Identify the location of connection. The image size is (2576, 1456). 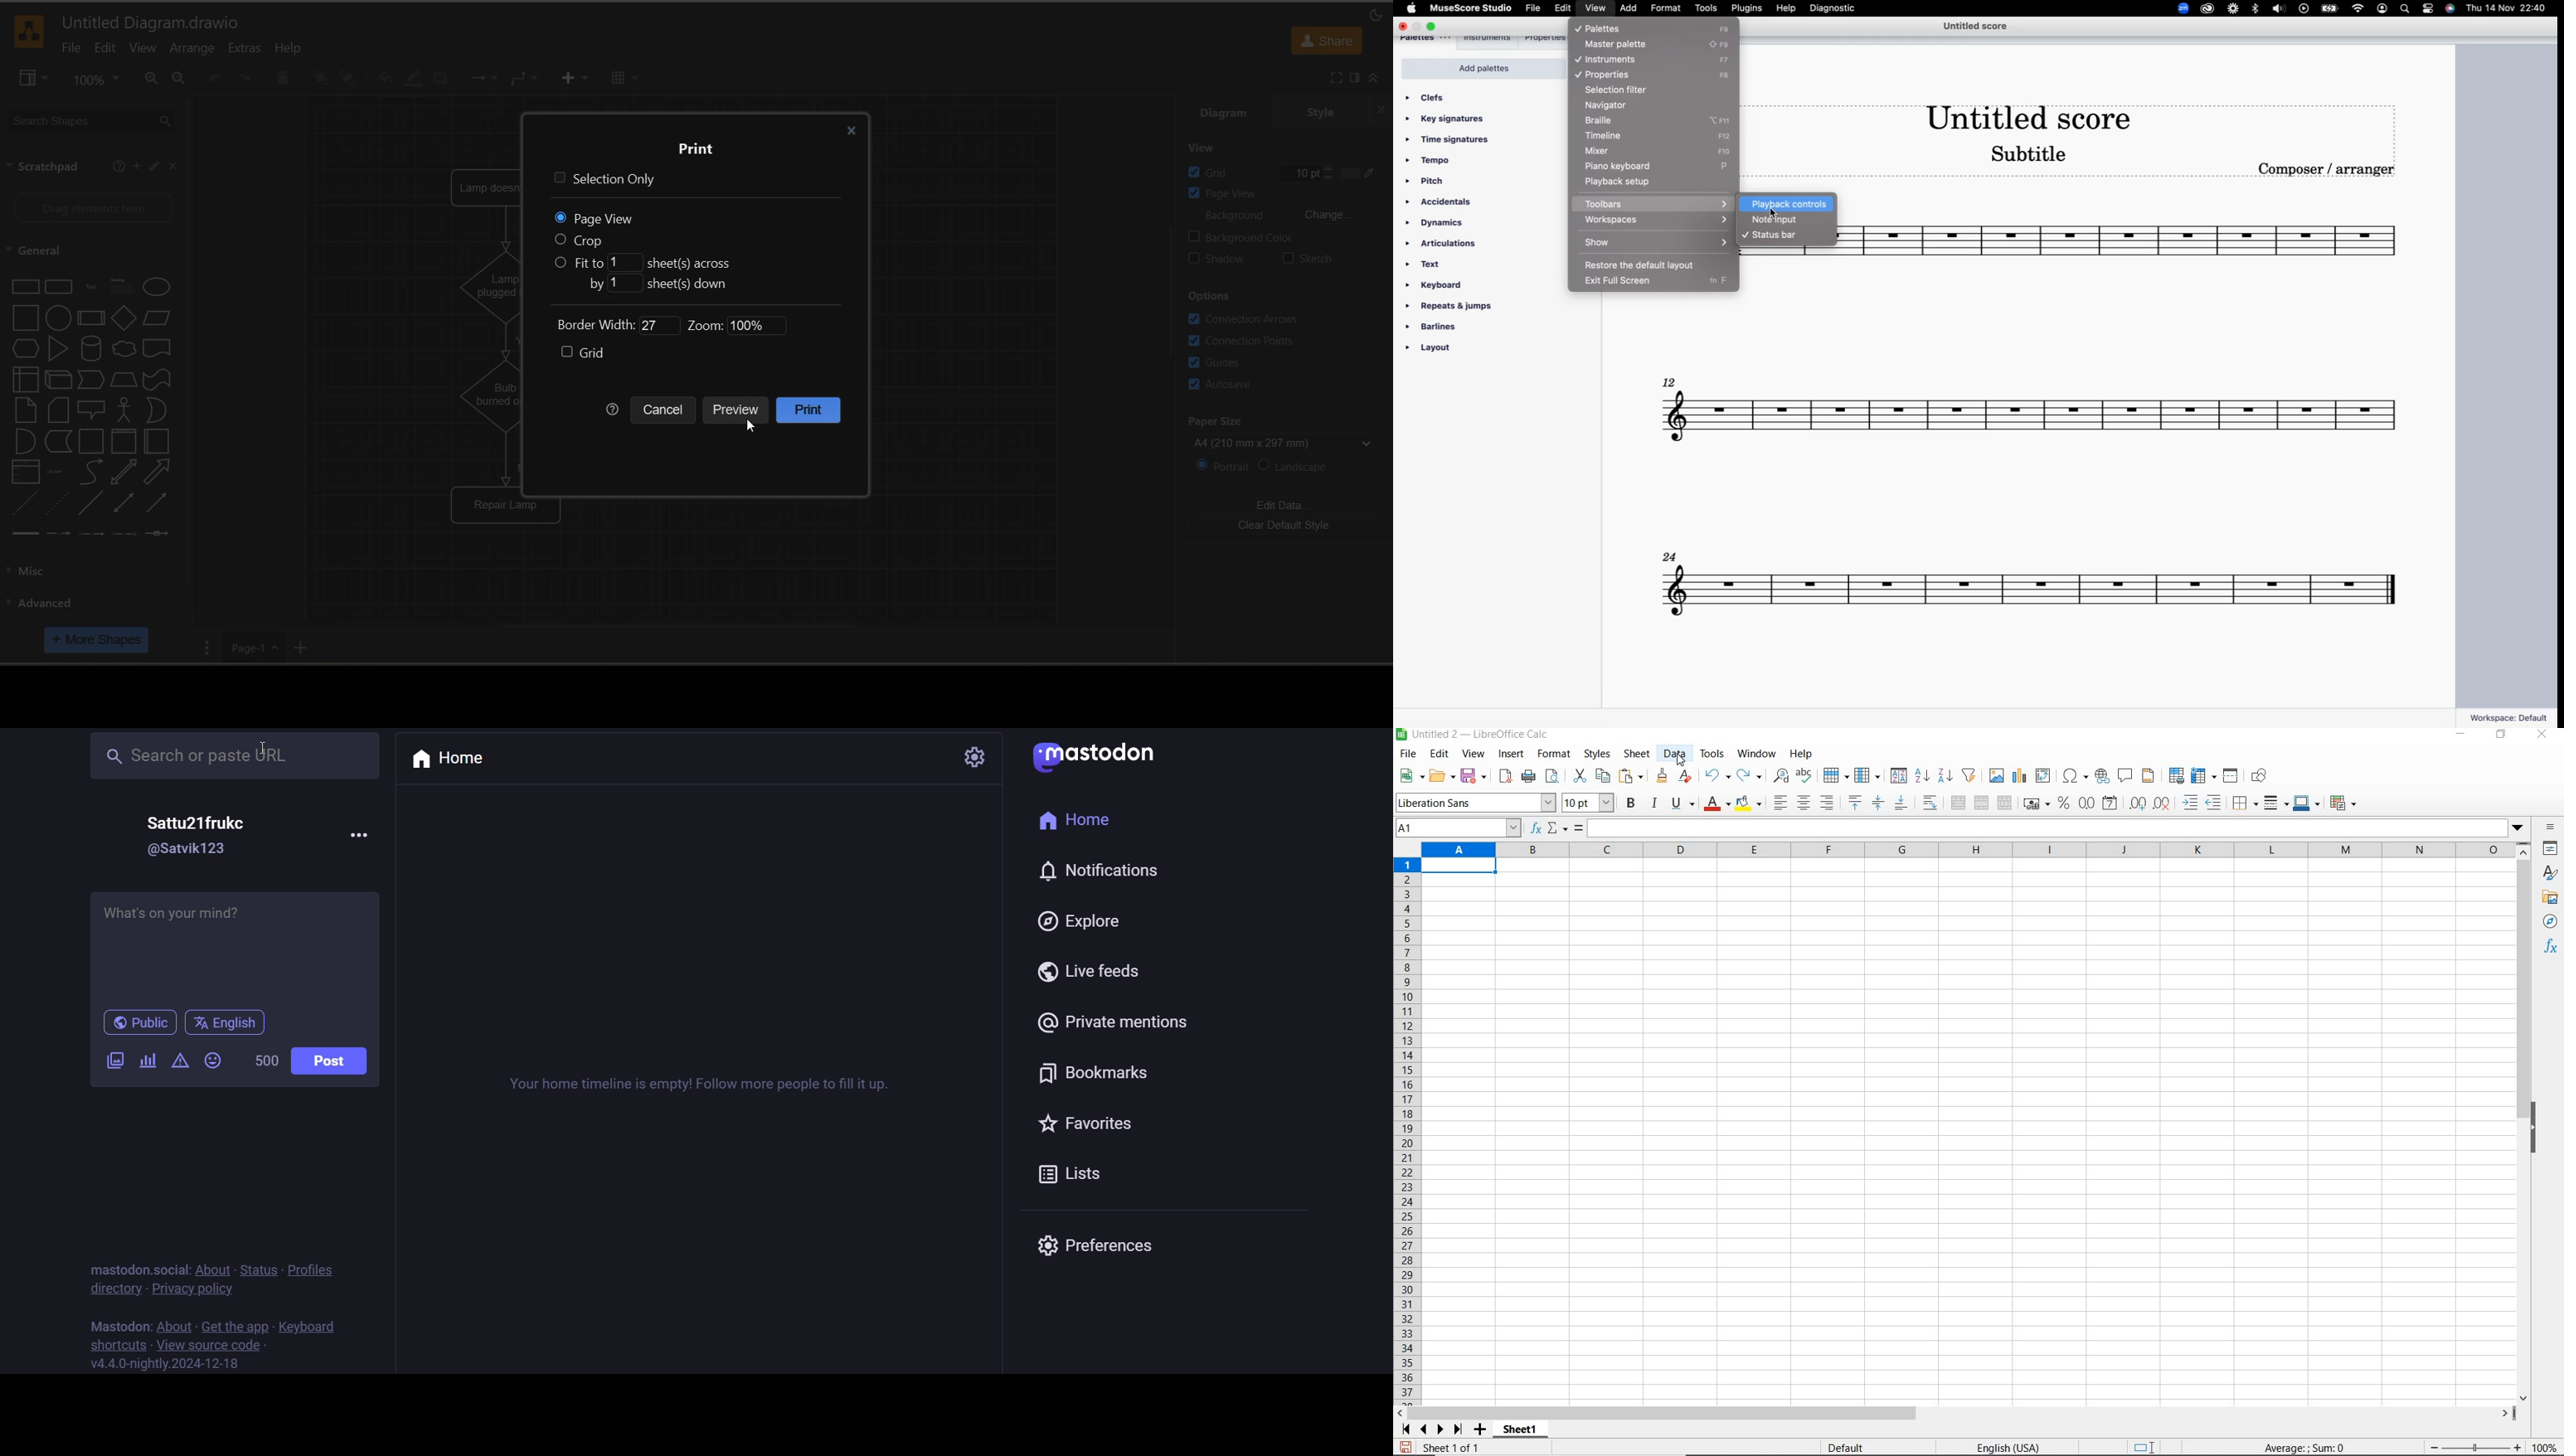
(483, 78).